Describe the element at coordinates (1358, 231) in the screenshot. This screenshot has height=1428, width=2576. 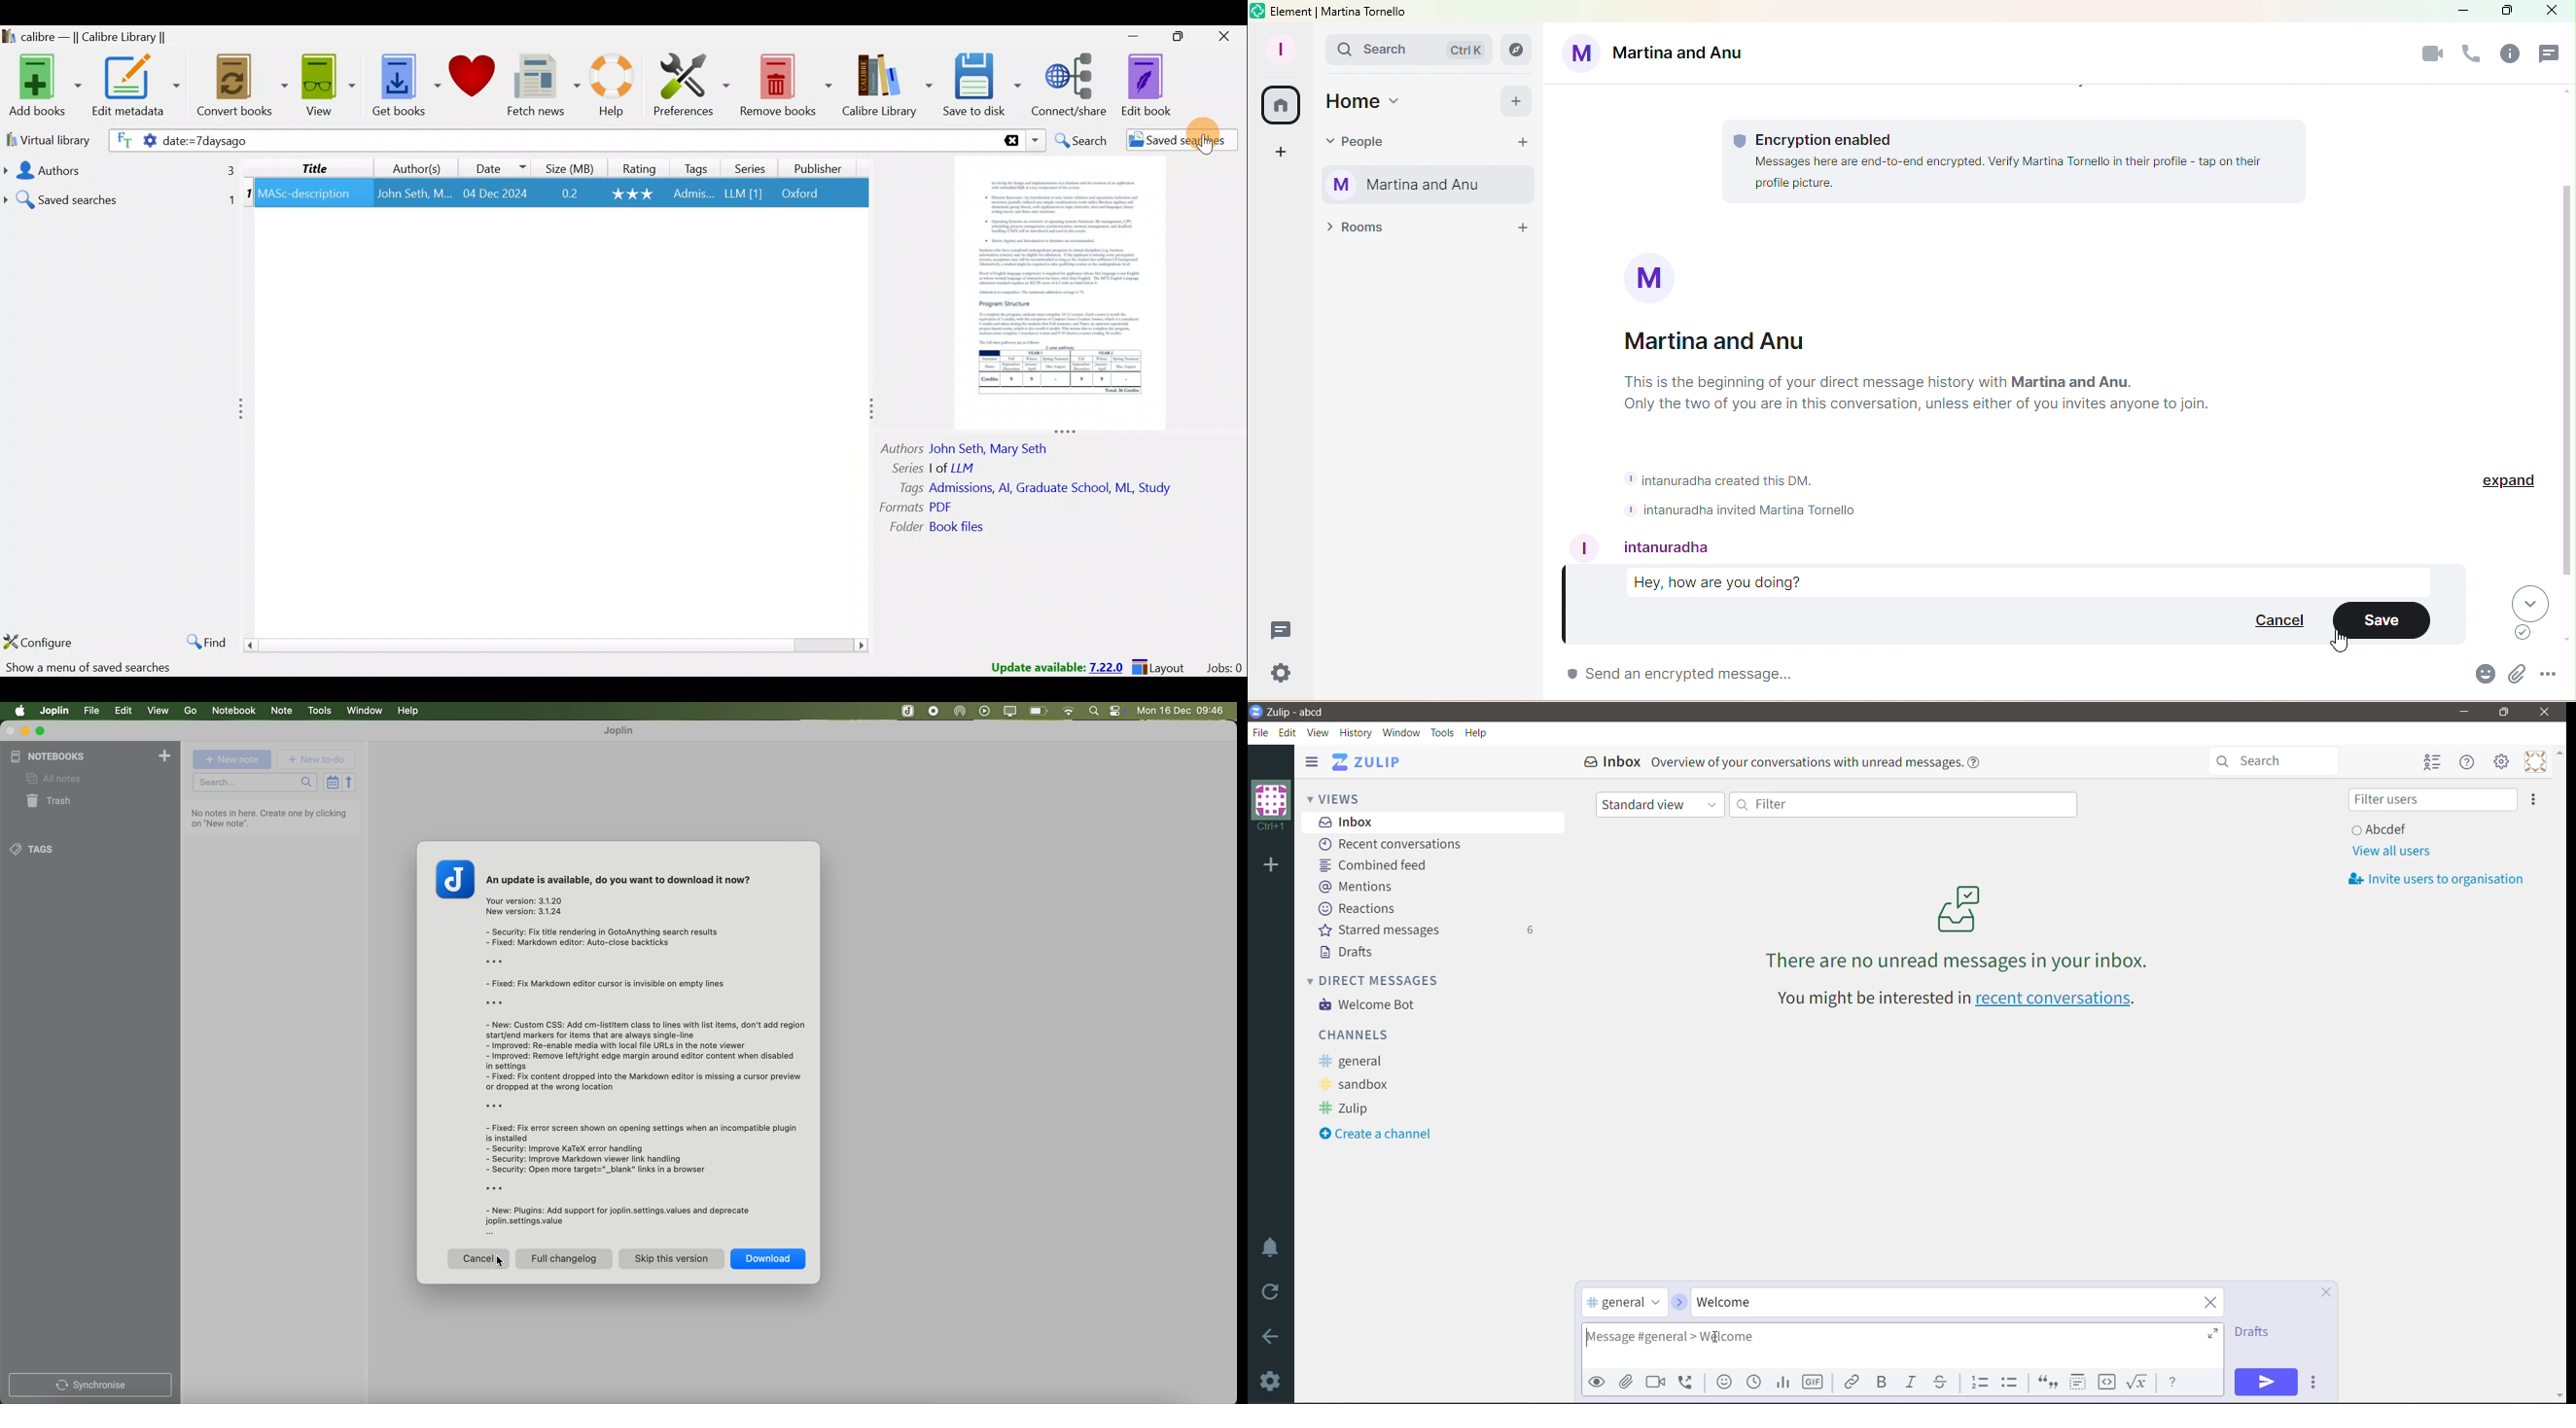
I see `Rooms` at that location.